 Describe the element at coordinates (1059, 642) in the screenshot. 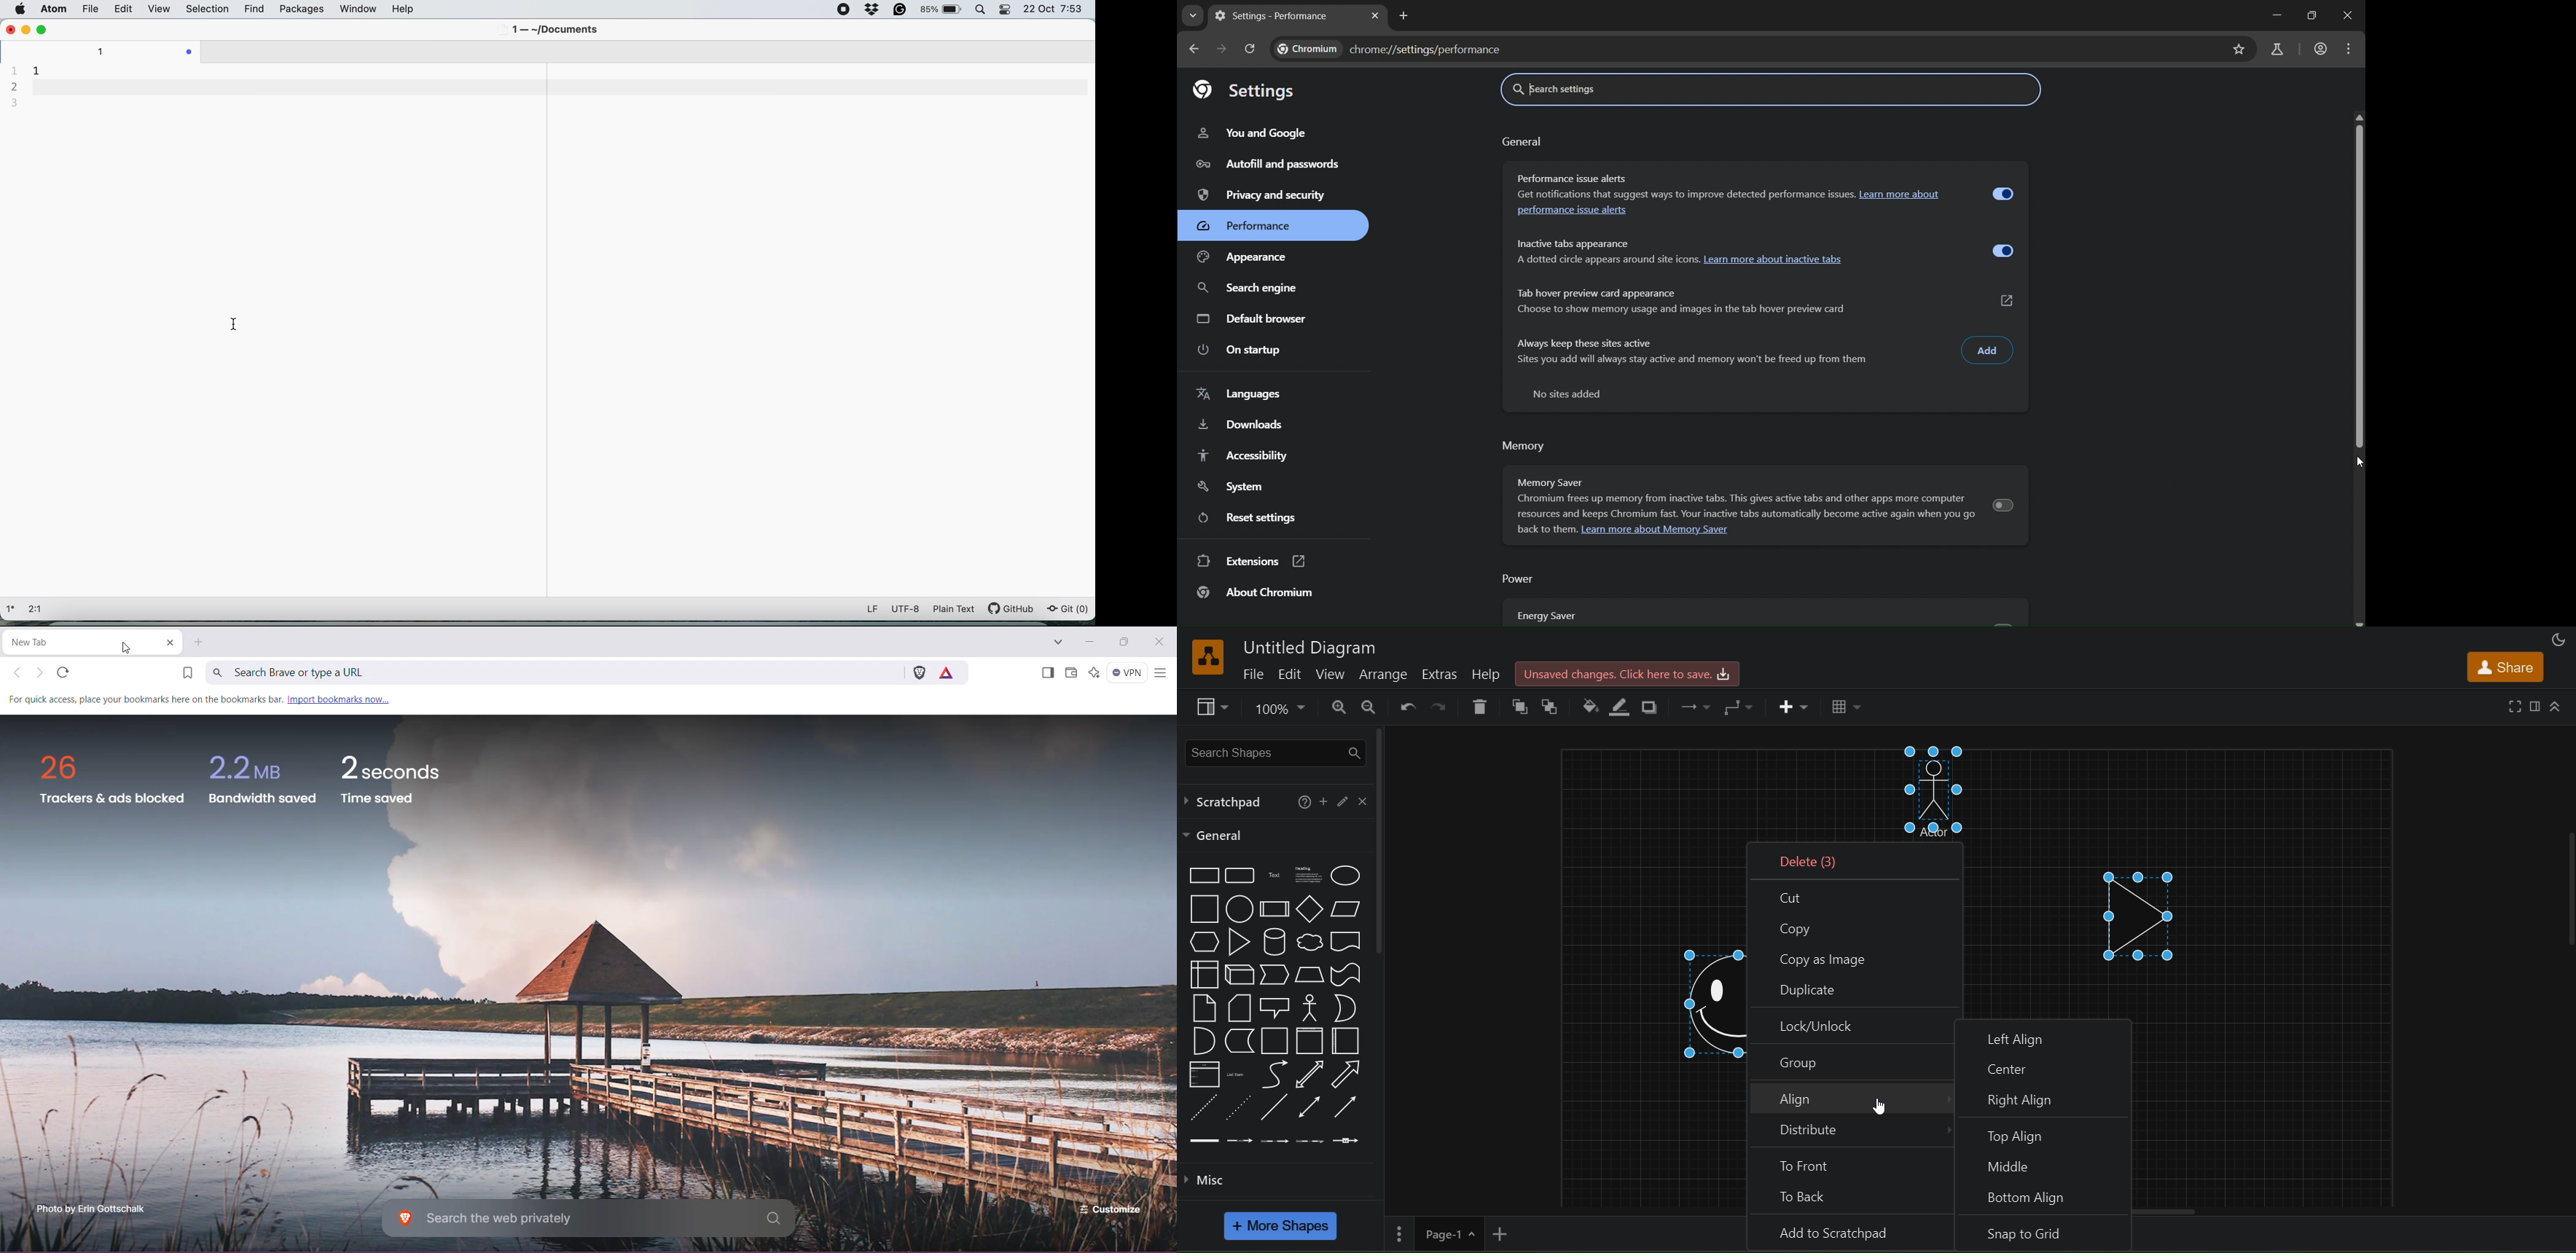

I see `Search tabs` at that location.